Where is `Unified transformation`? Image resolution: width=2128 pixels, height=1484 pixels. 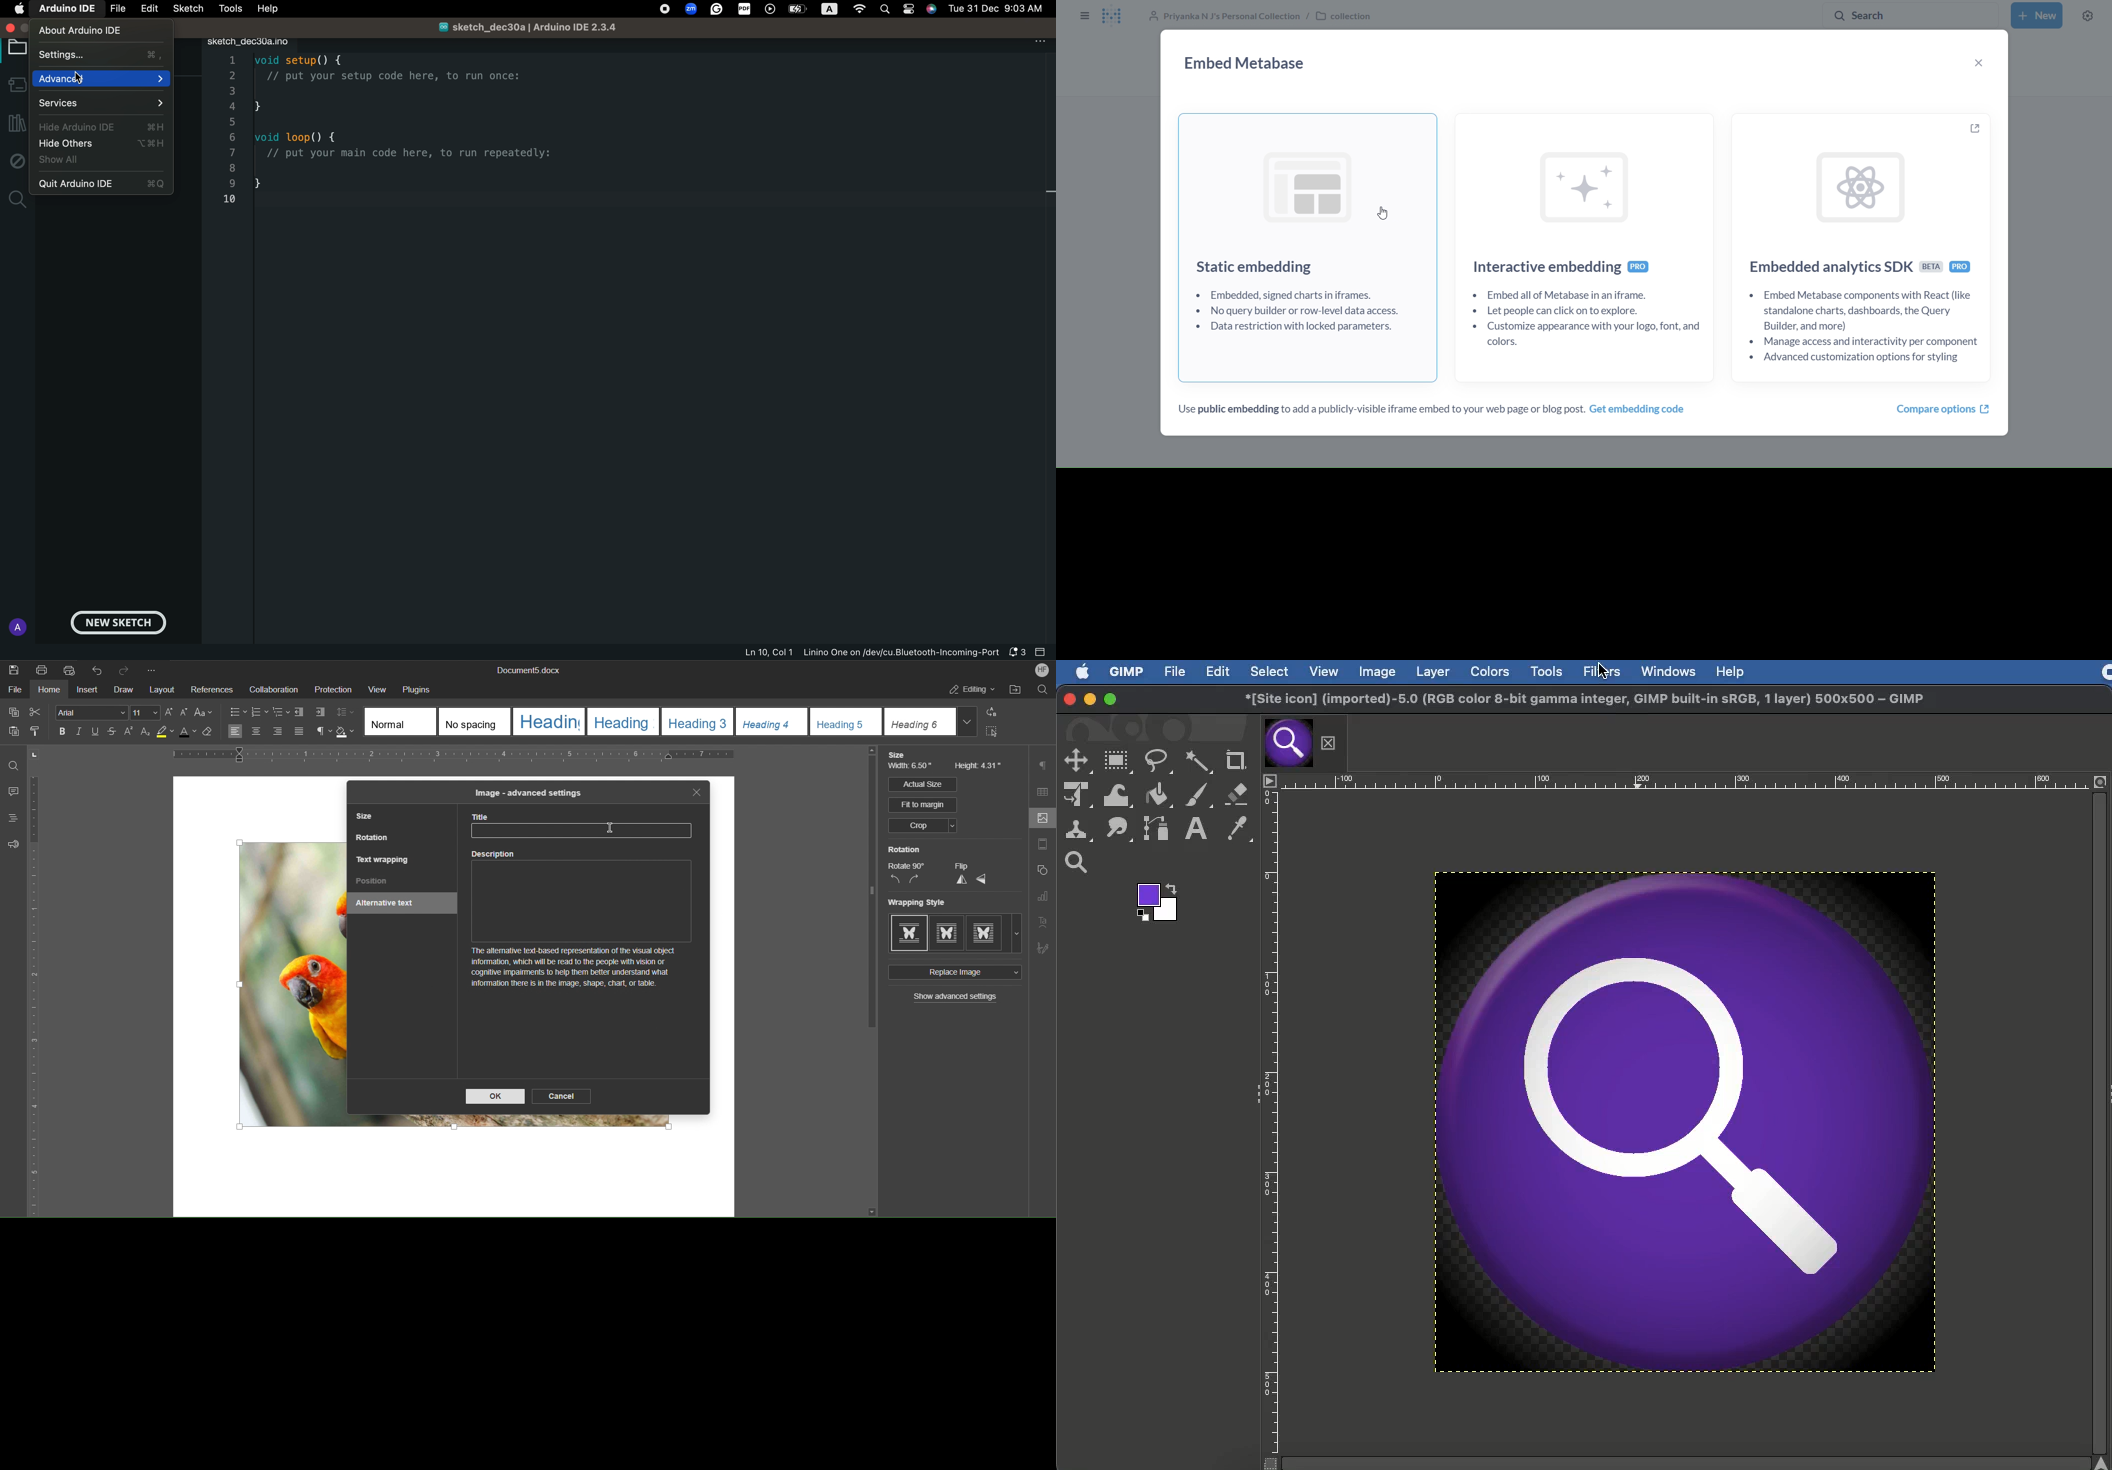
Unified transformation is located at coordinates (1077, 796).